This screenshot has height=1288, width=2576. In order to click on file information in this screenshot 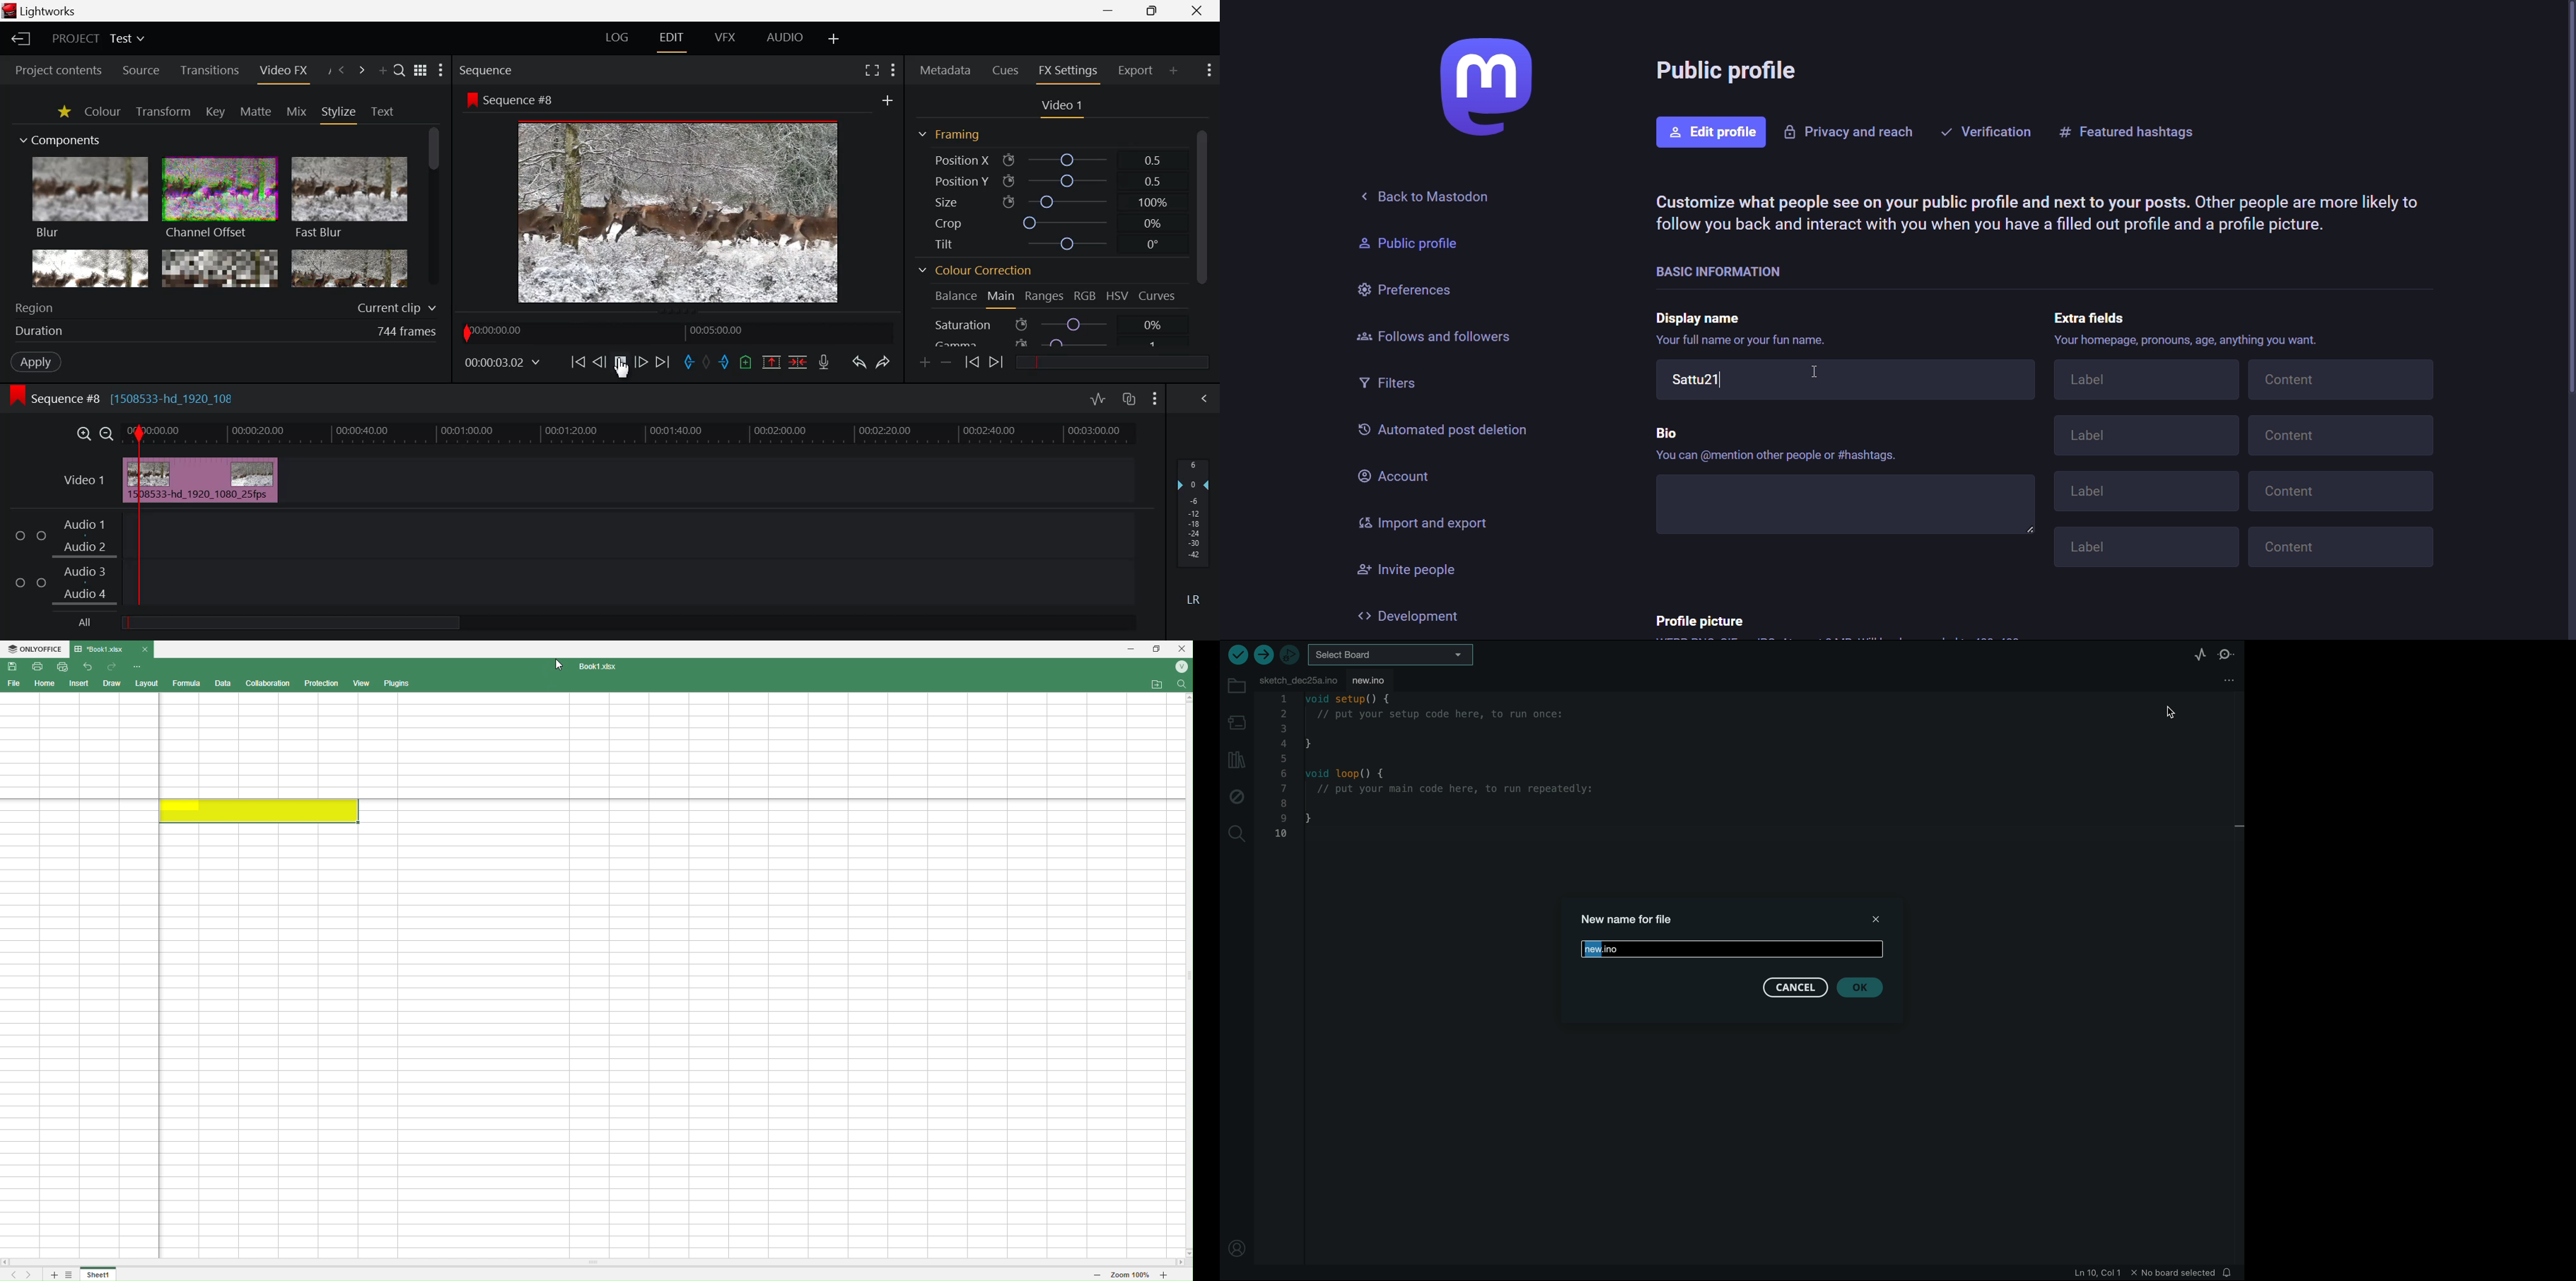, I will do `click(2146, 1275)`.